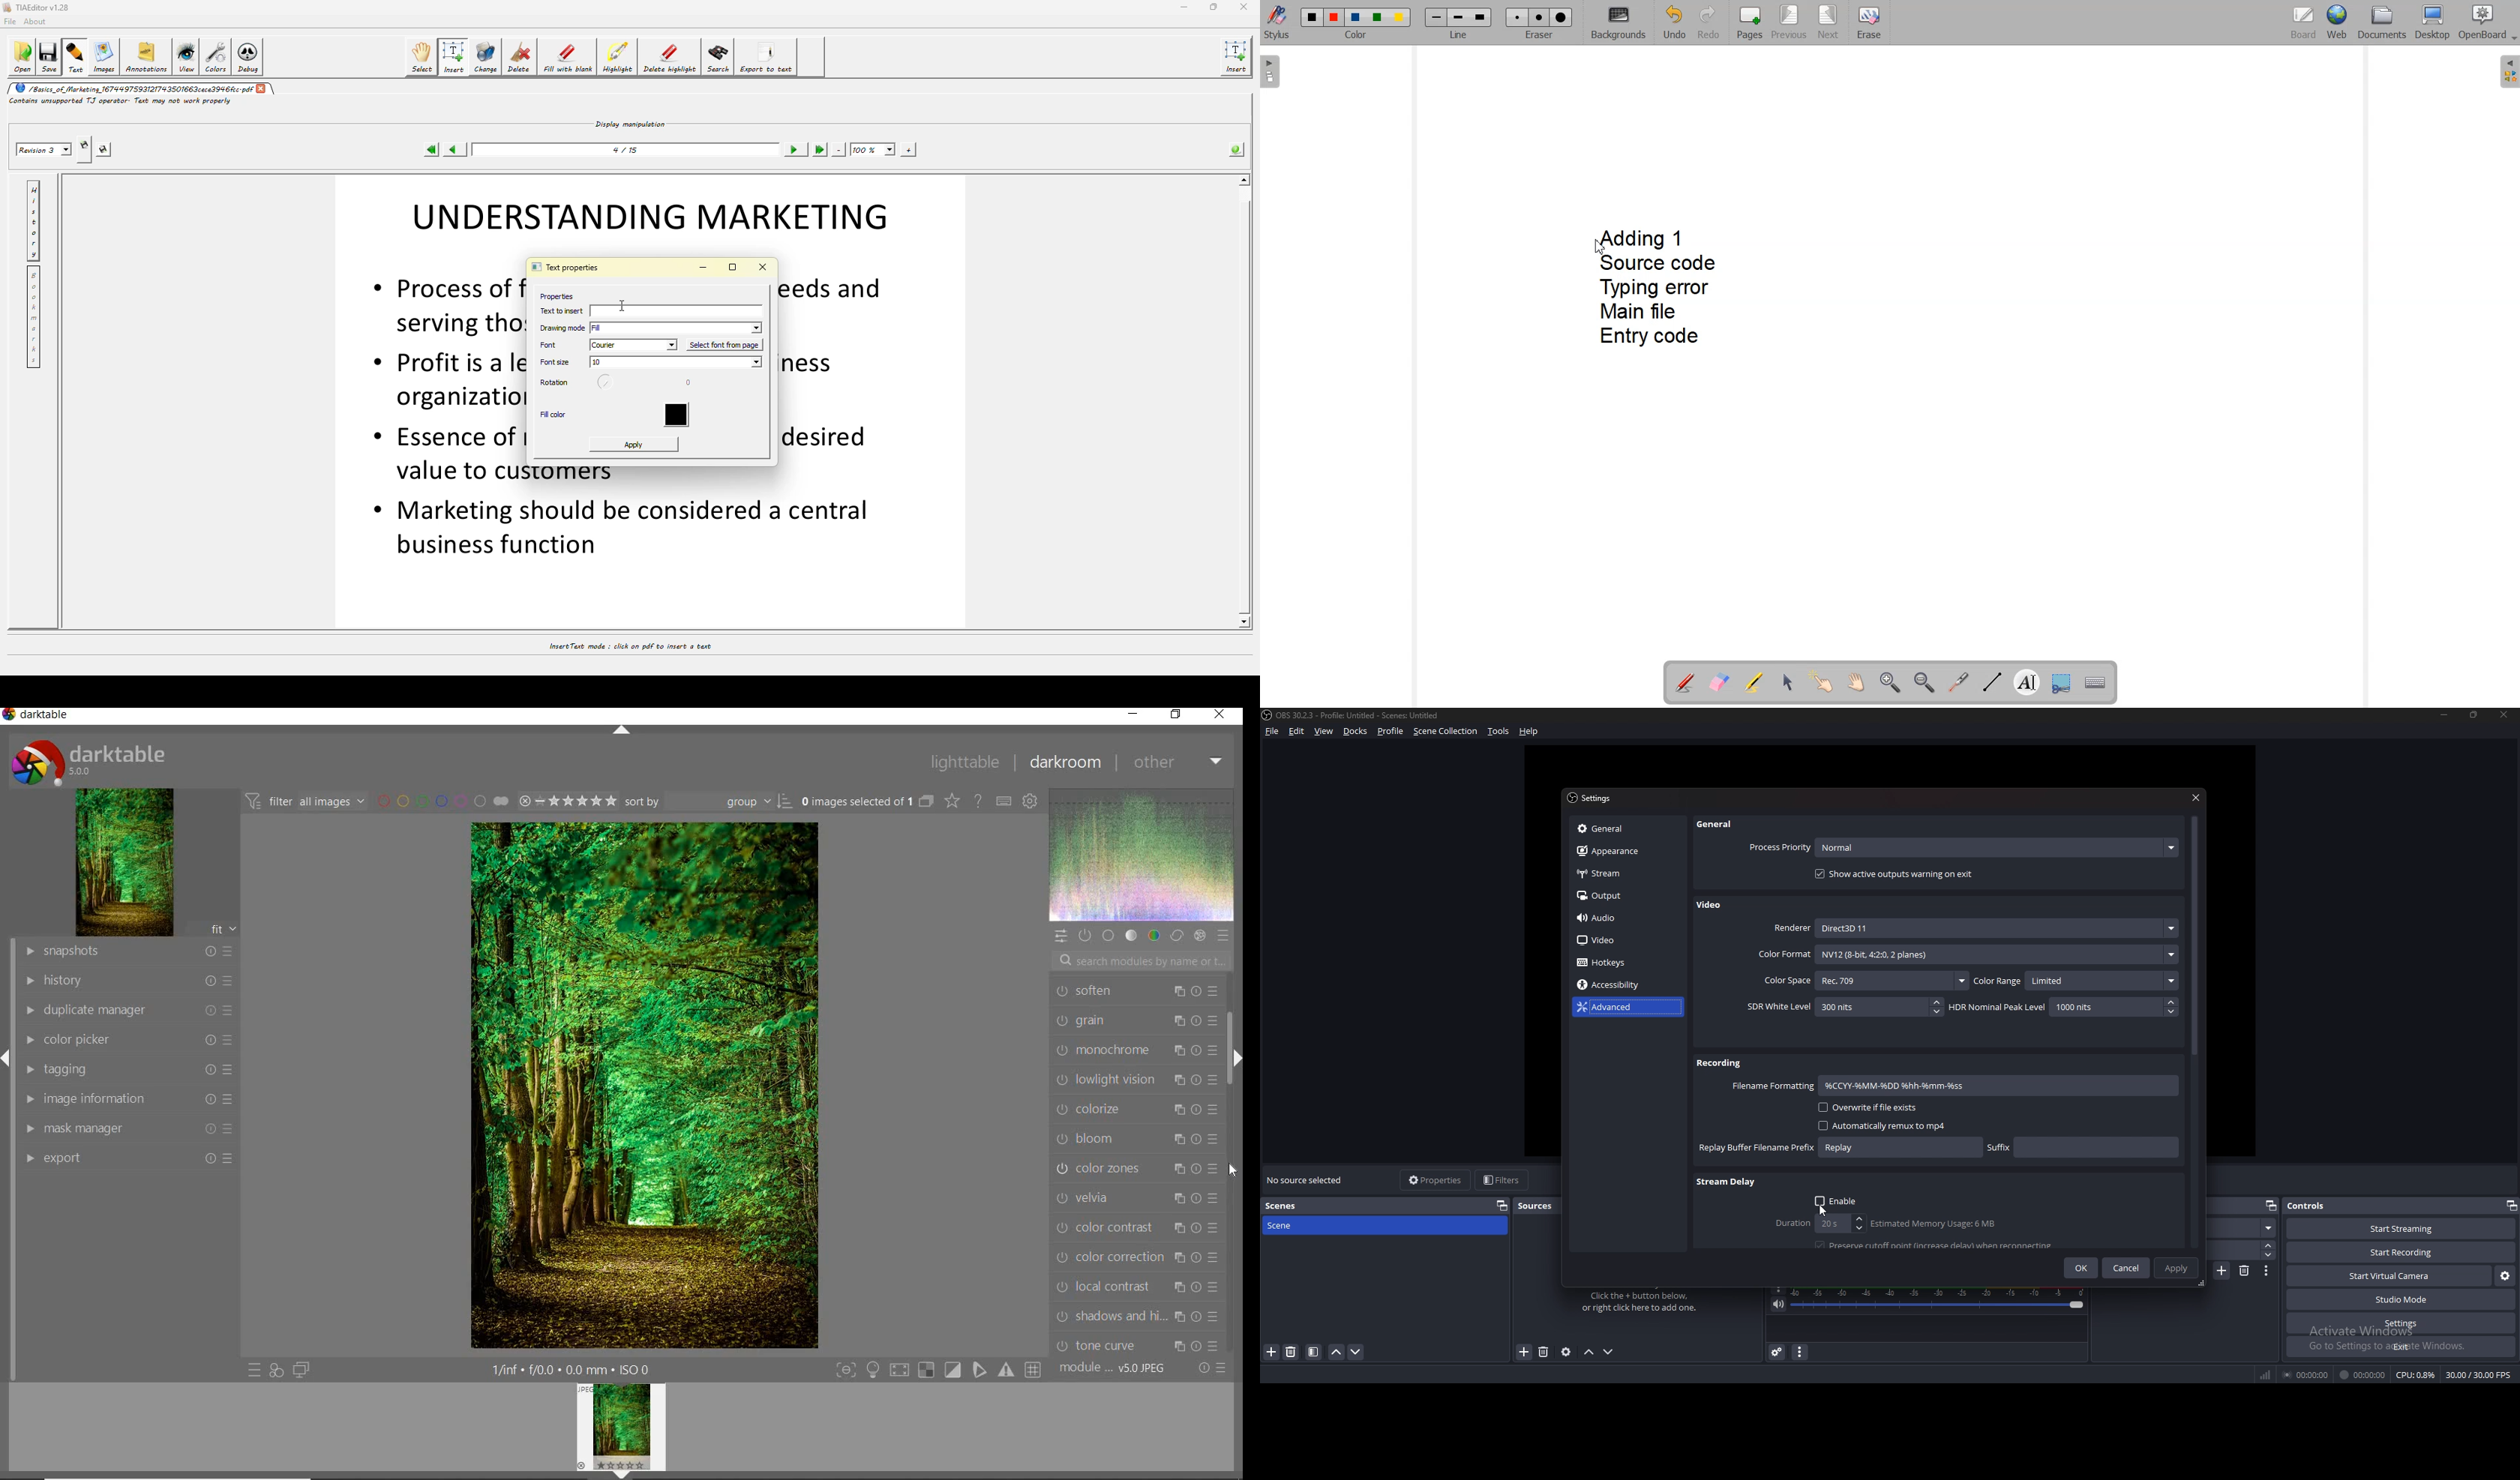 Image resolution: width=2520 pixels, height=1484 pixels. I want to click on DISPLAY A SECOND DARKROOM IMAGE WINDOW, so click(301, 1372).